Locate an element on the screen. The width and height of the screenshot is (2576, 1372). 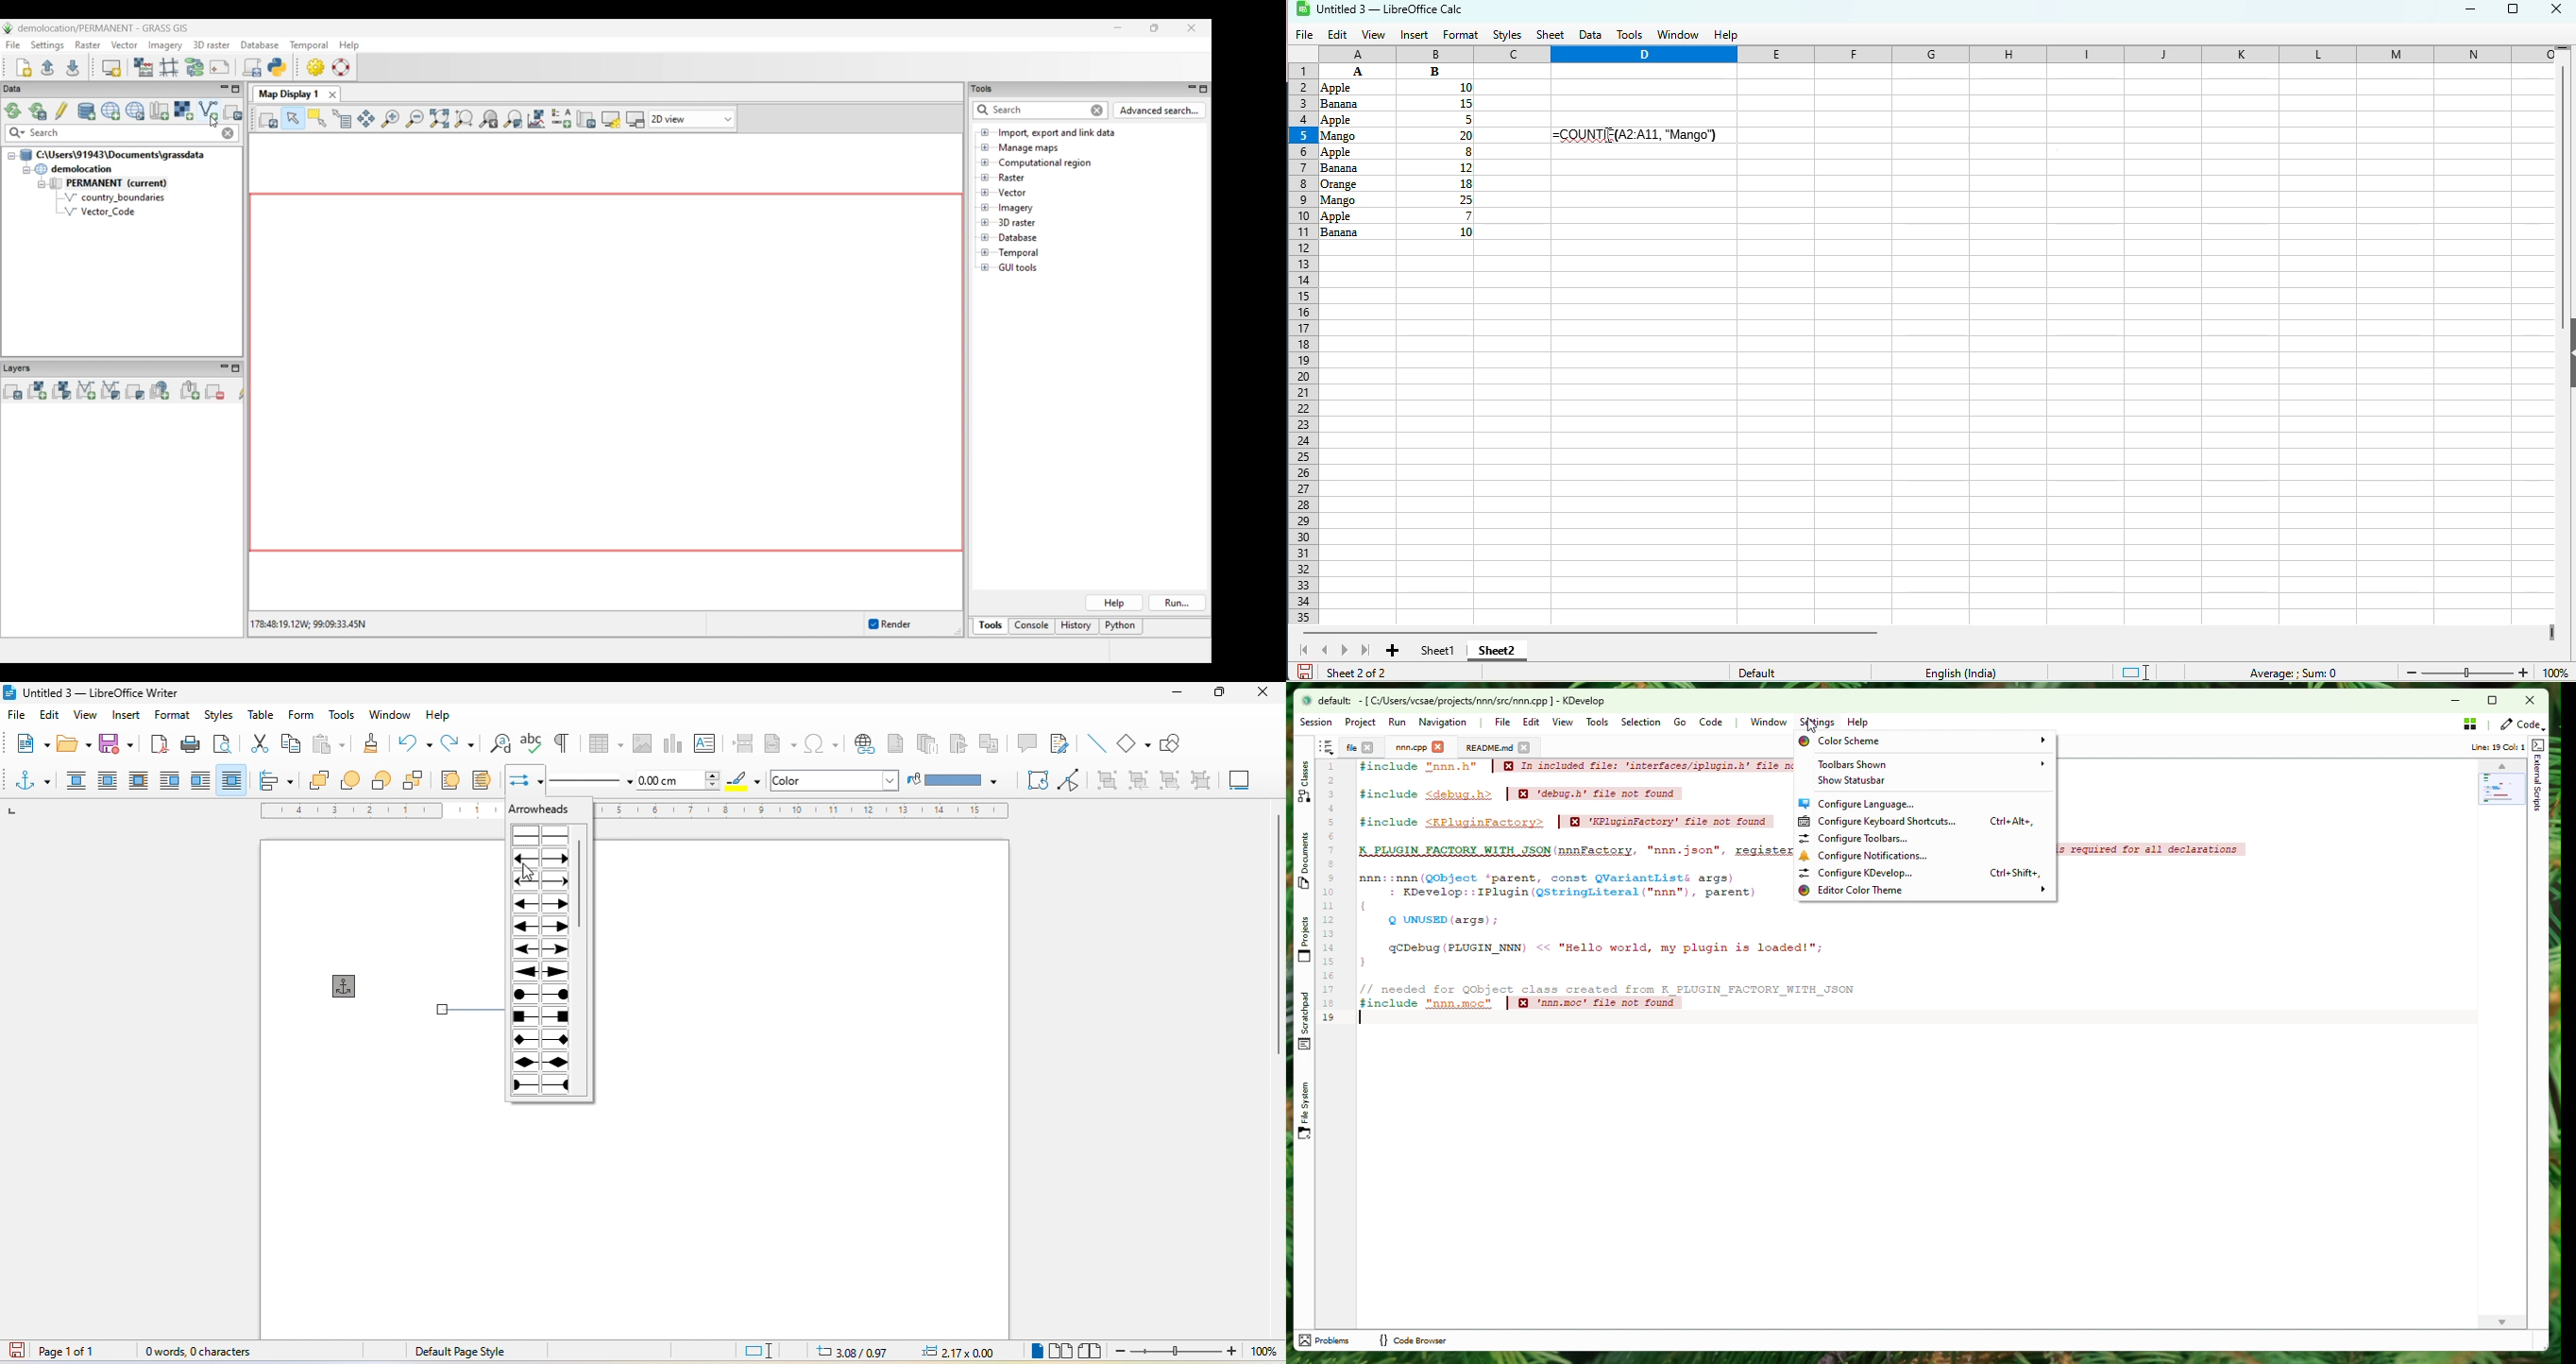
sheet1 is located at coordinates (1438, 650).